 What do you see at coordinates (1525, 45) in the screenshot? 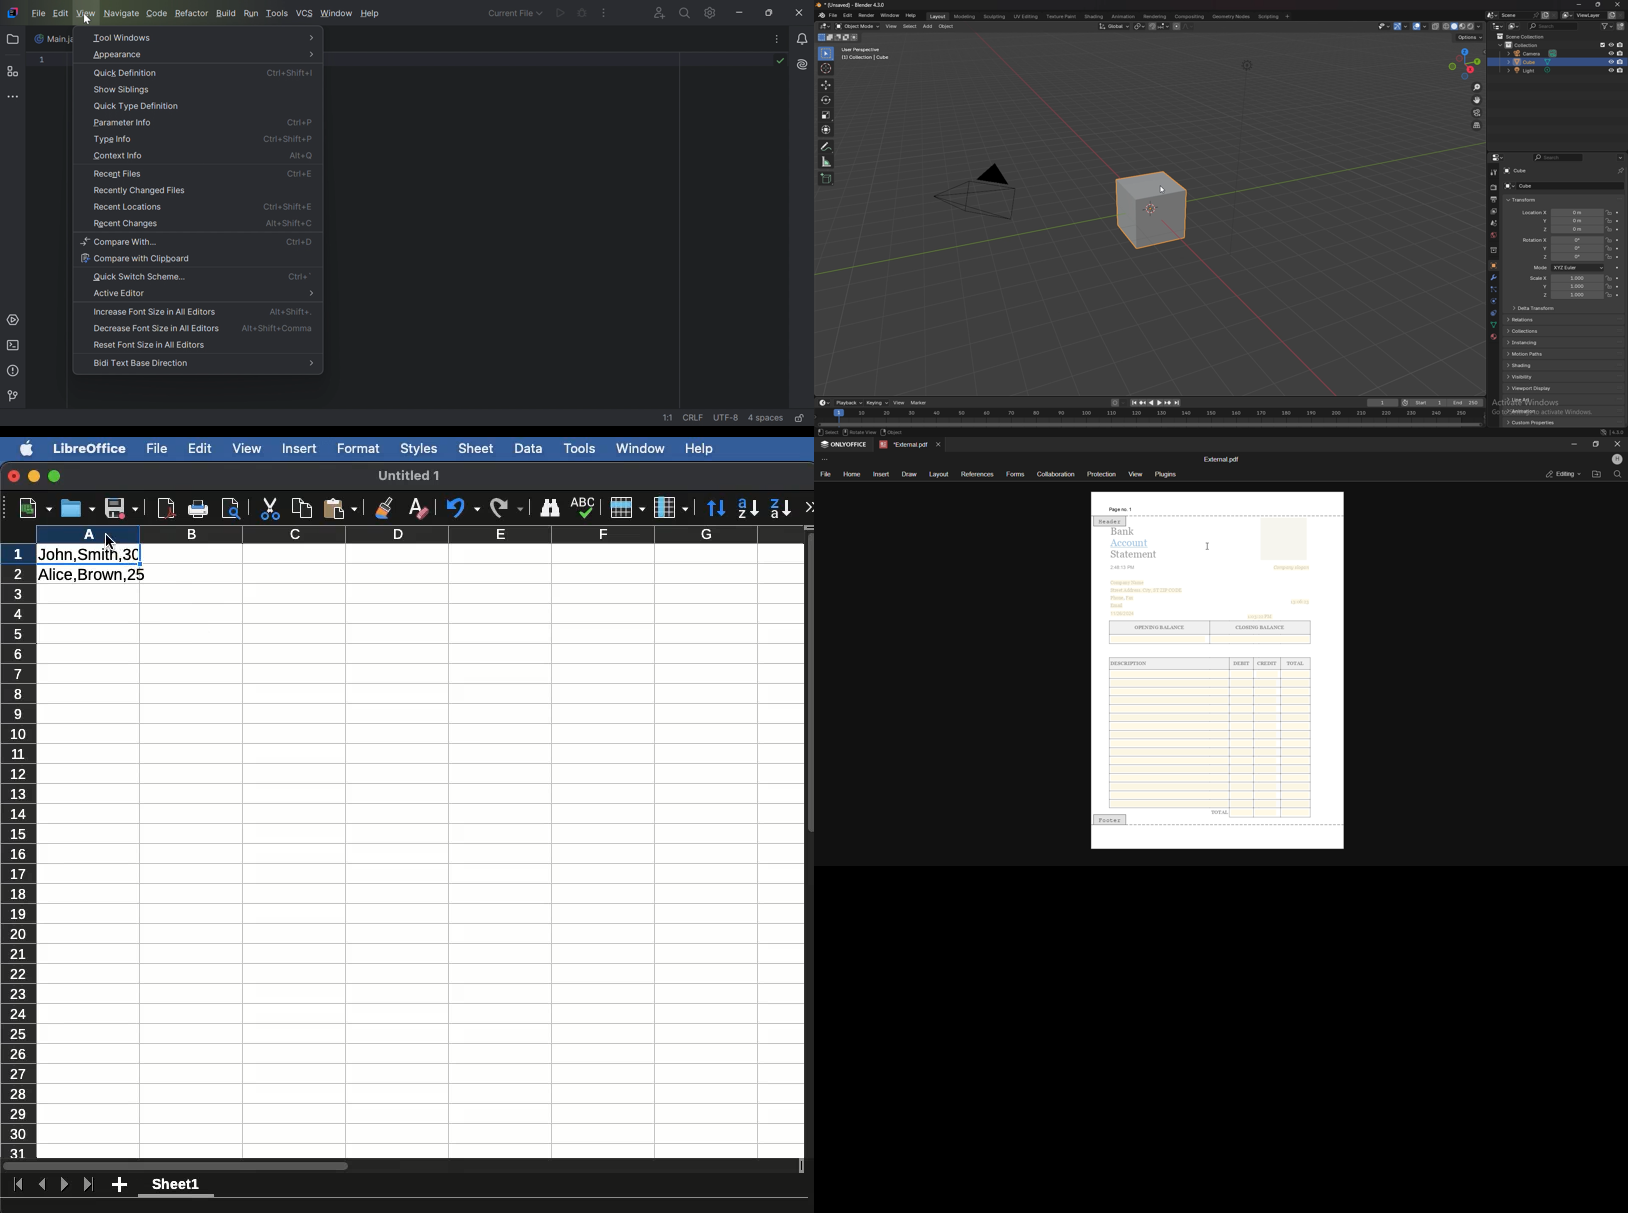
I see `collection` at bounding box center [1525, 45].